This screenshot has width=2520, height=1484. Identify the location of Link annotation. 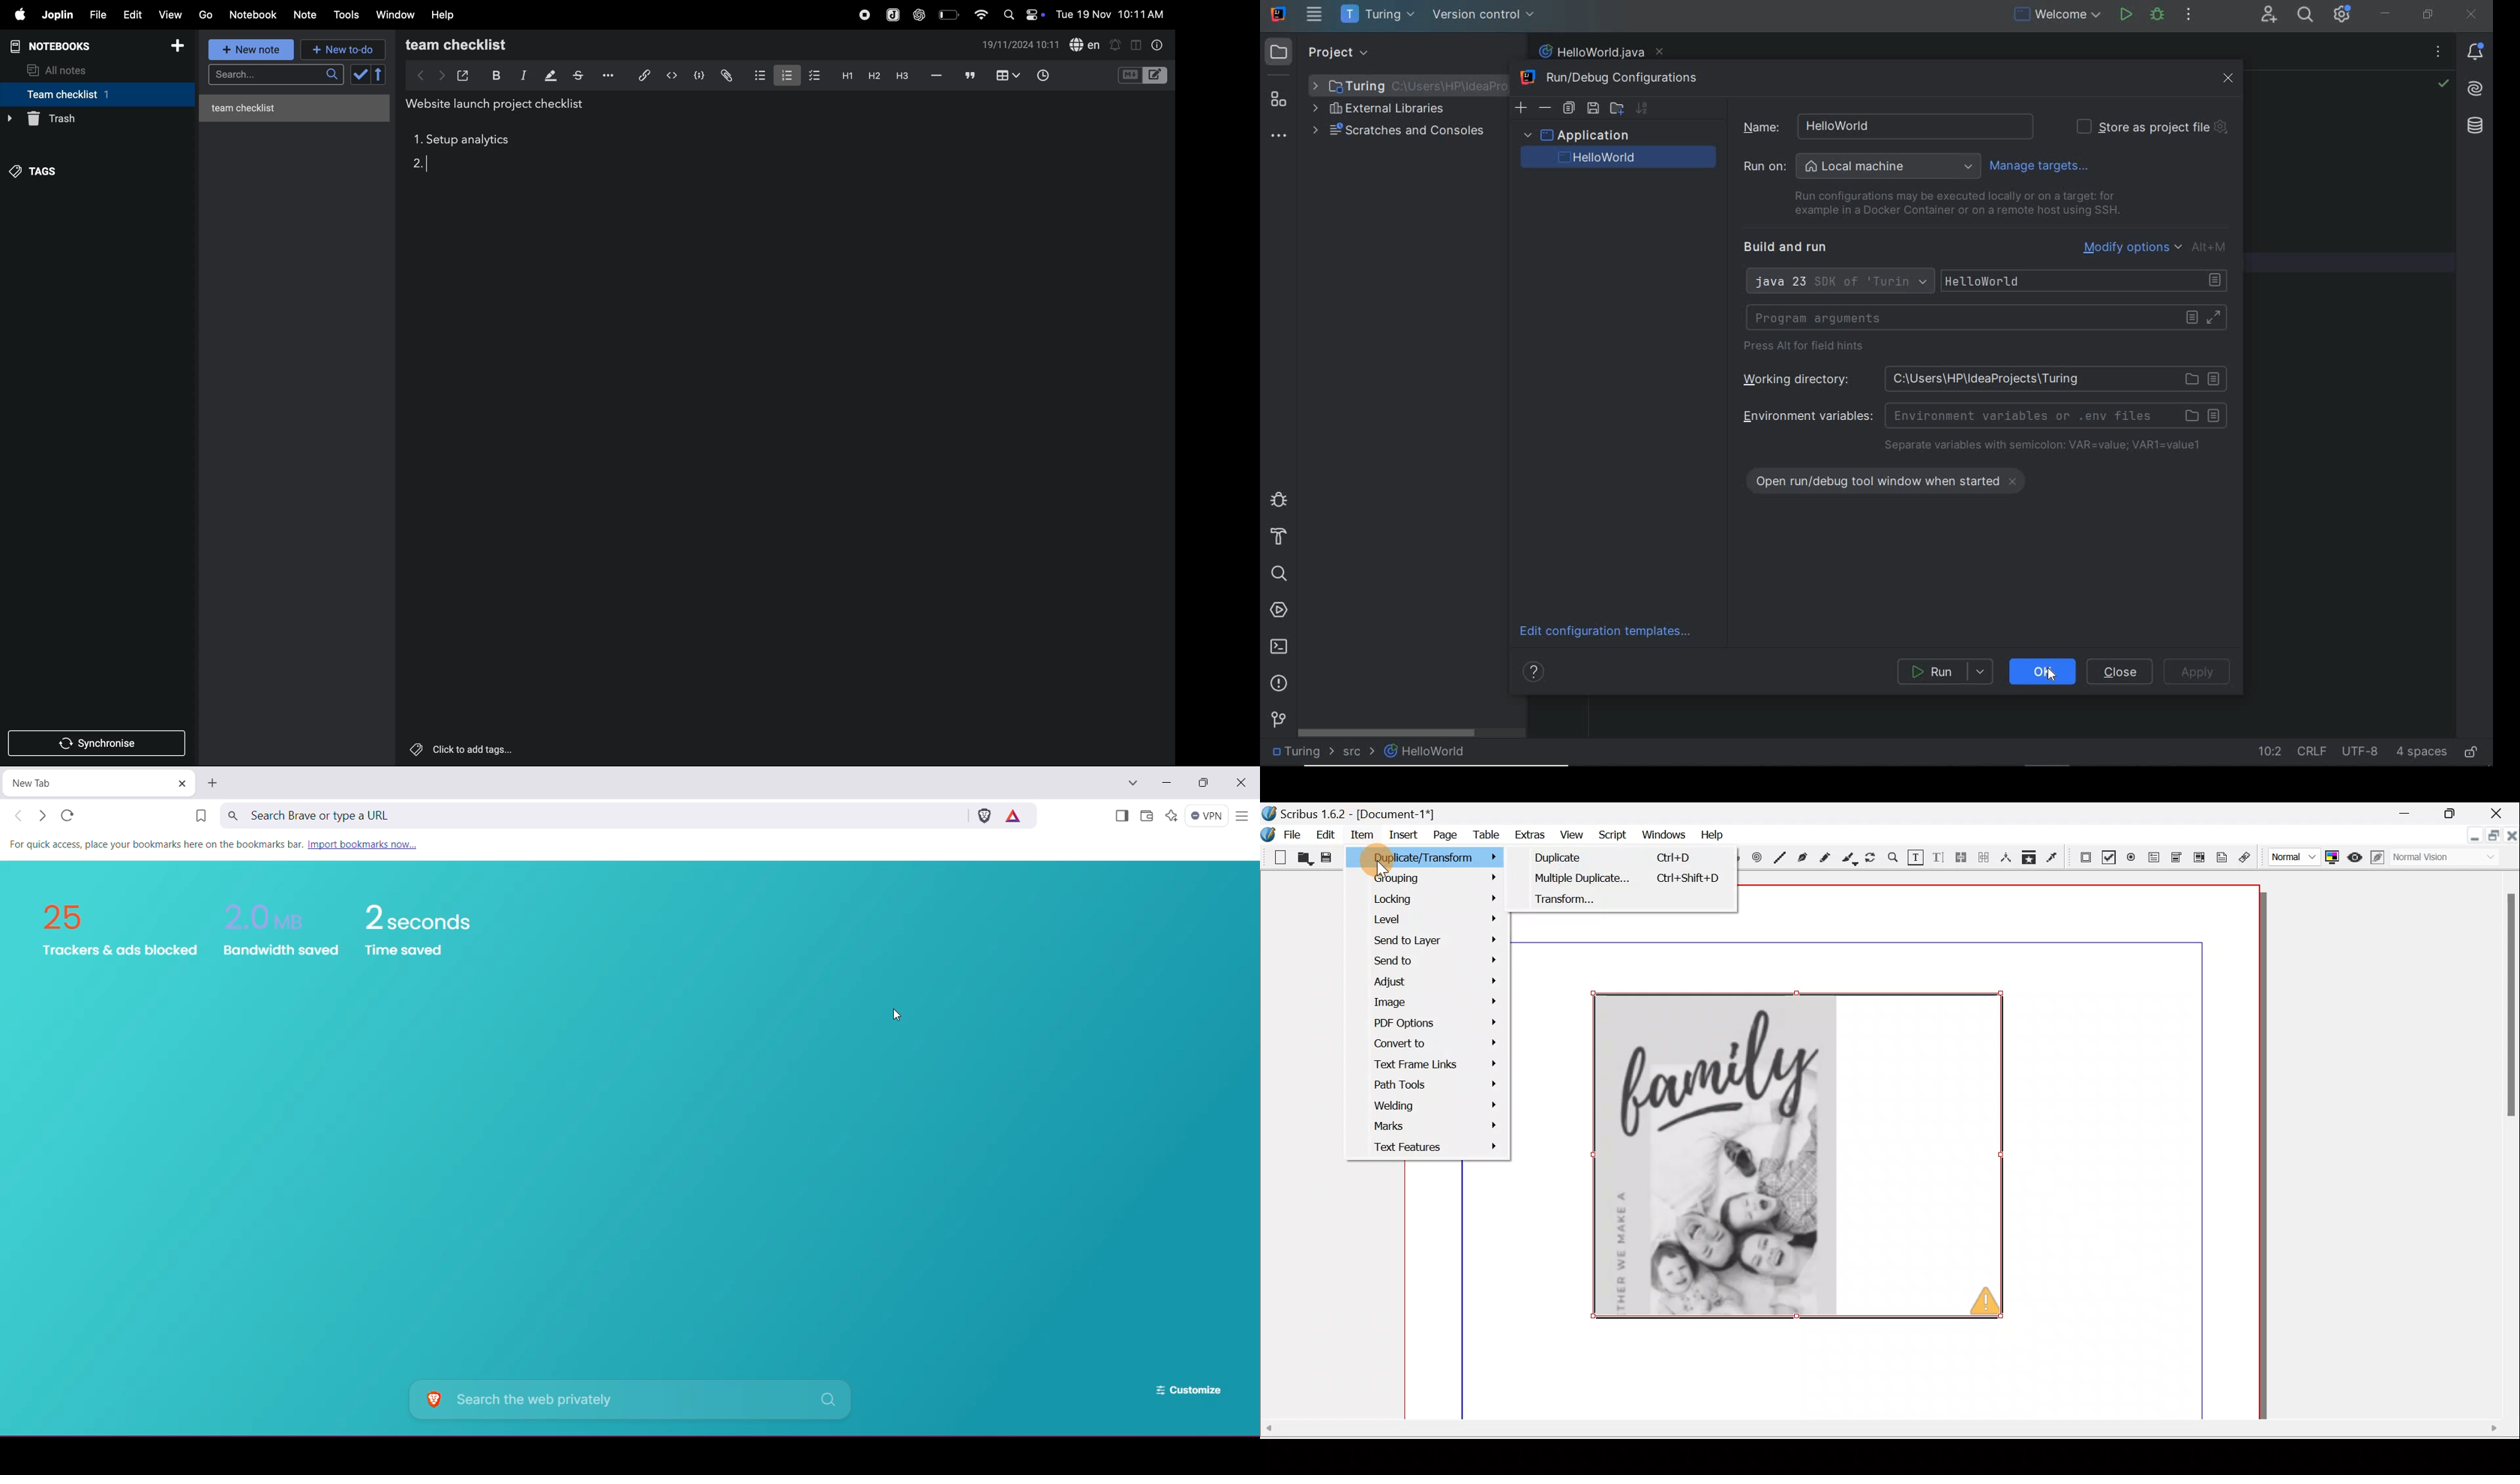
(2247, 857).